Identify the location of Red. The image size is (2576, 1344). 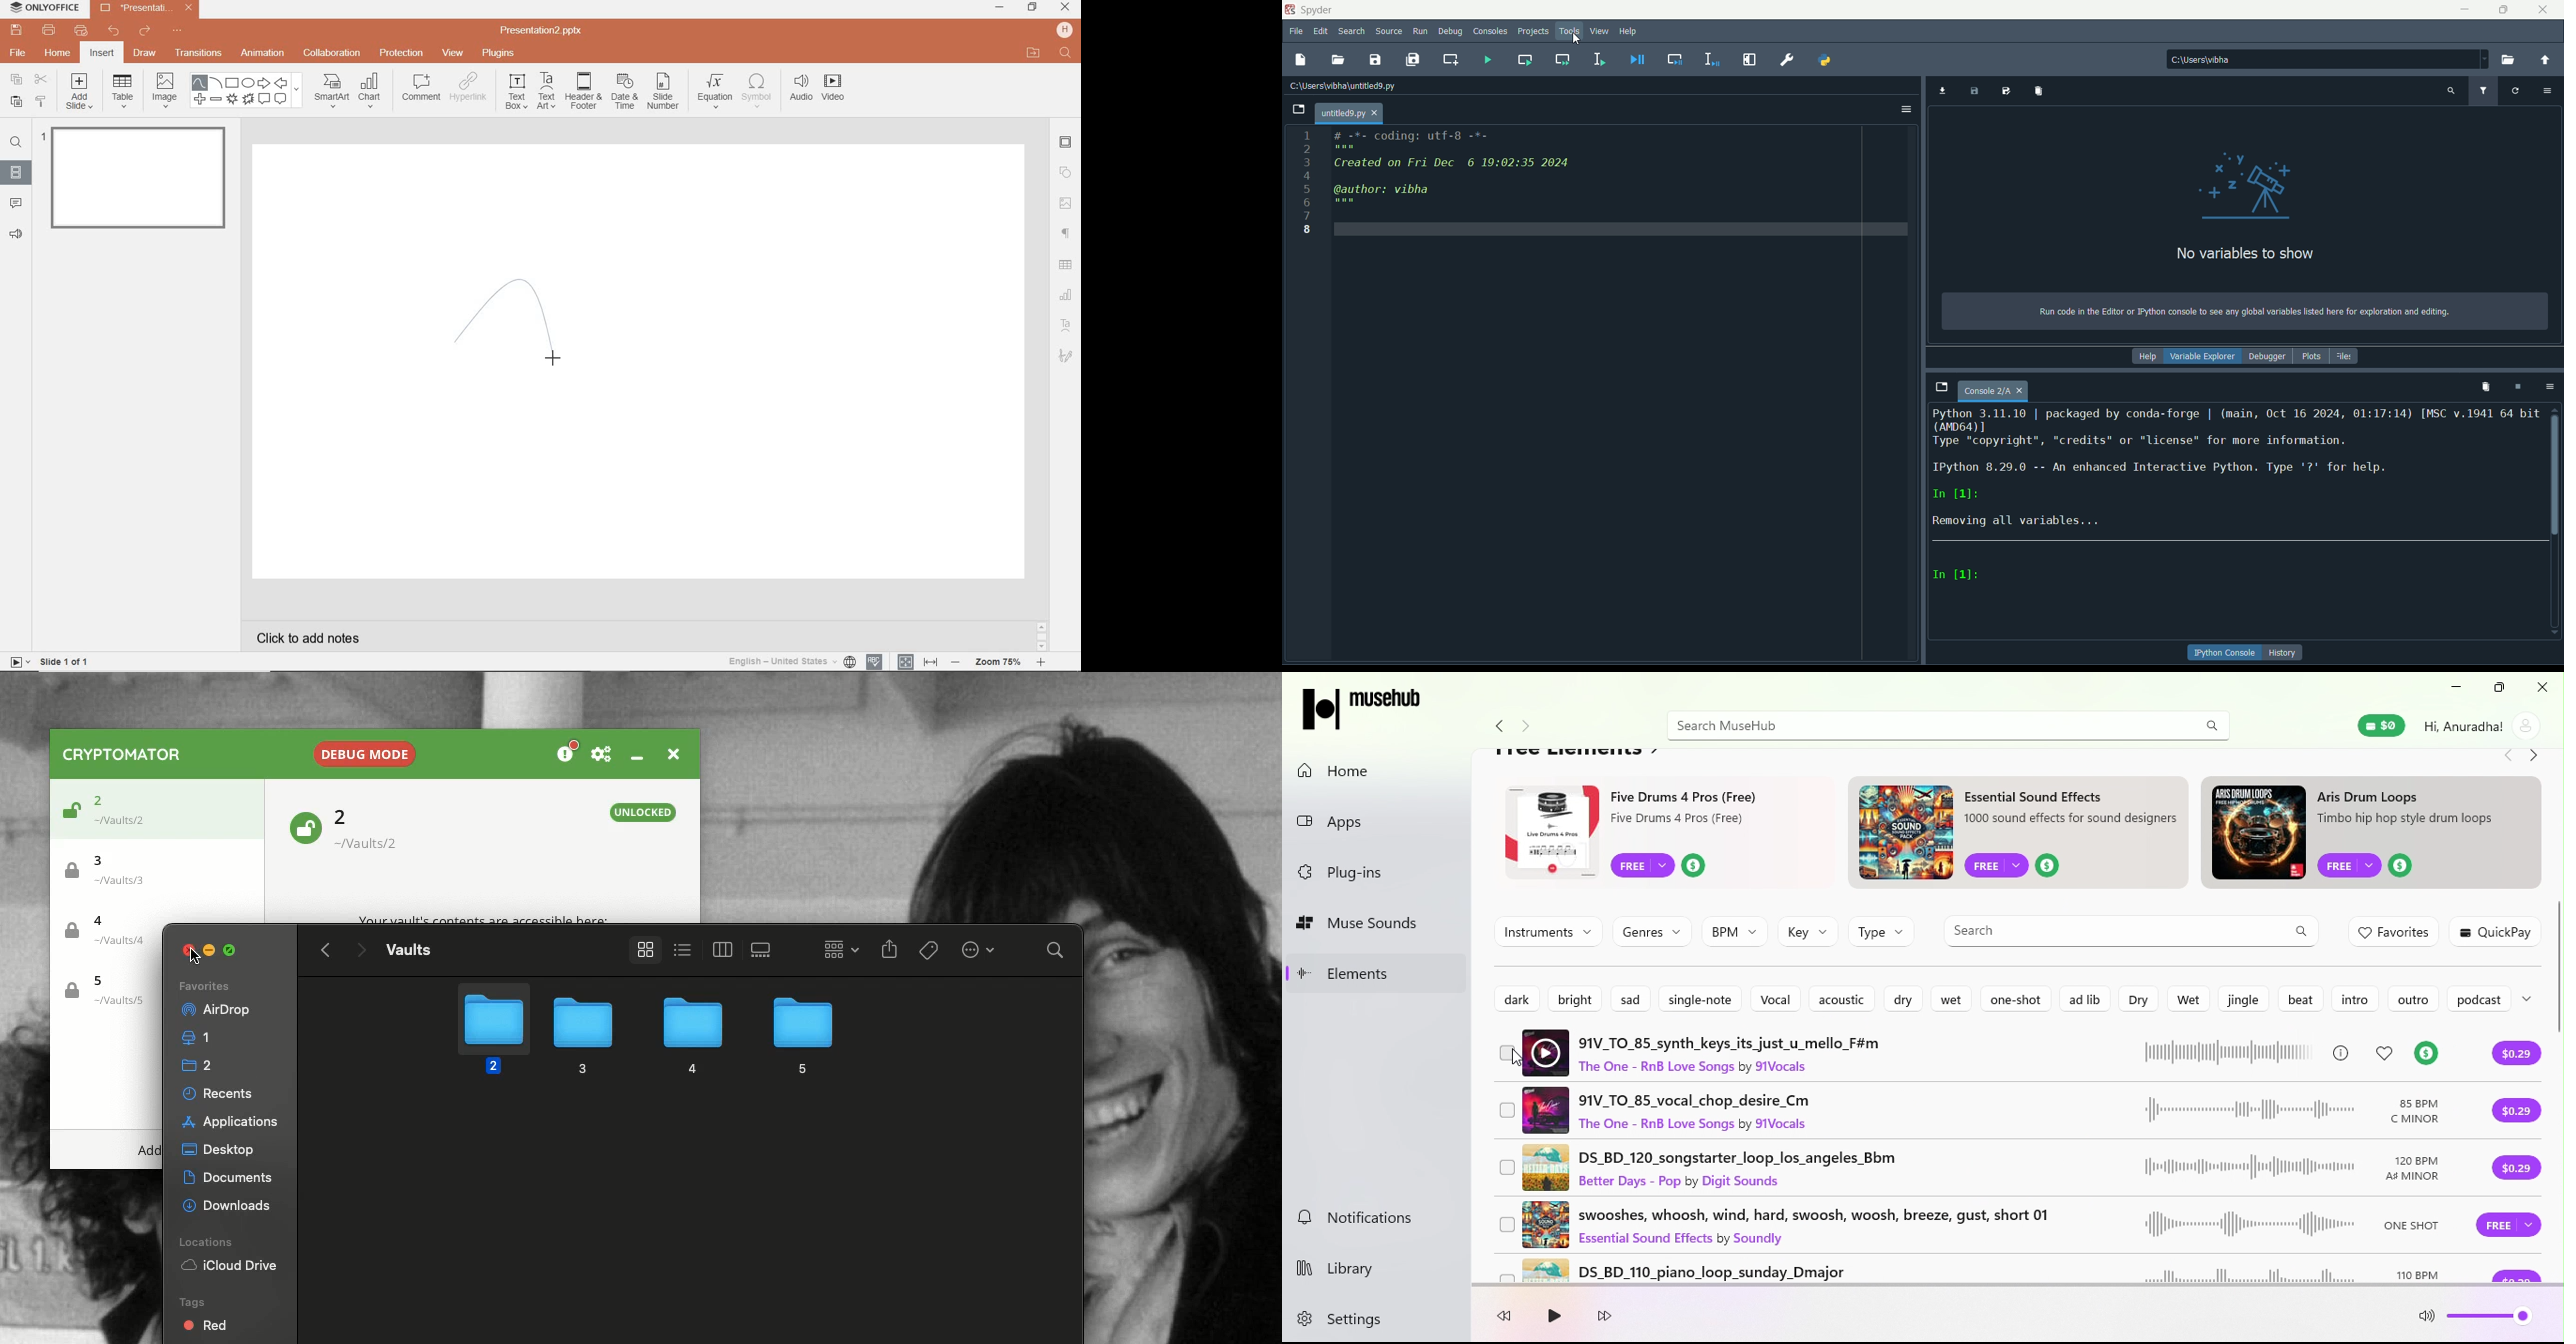
(207, 1297).